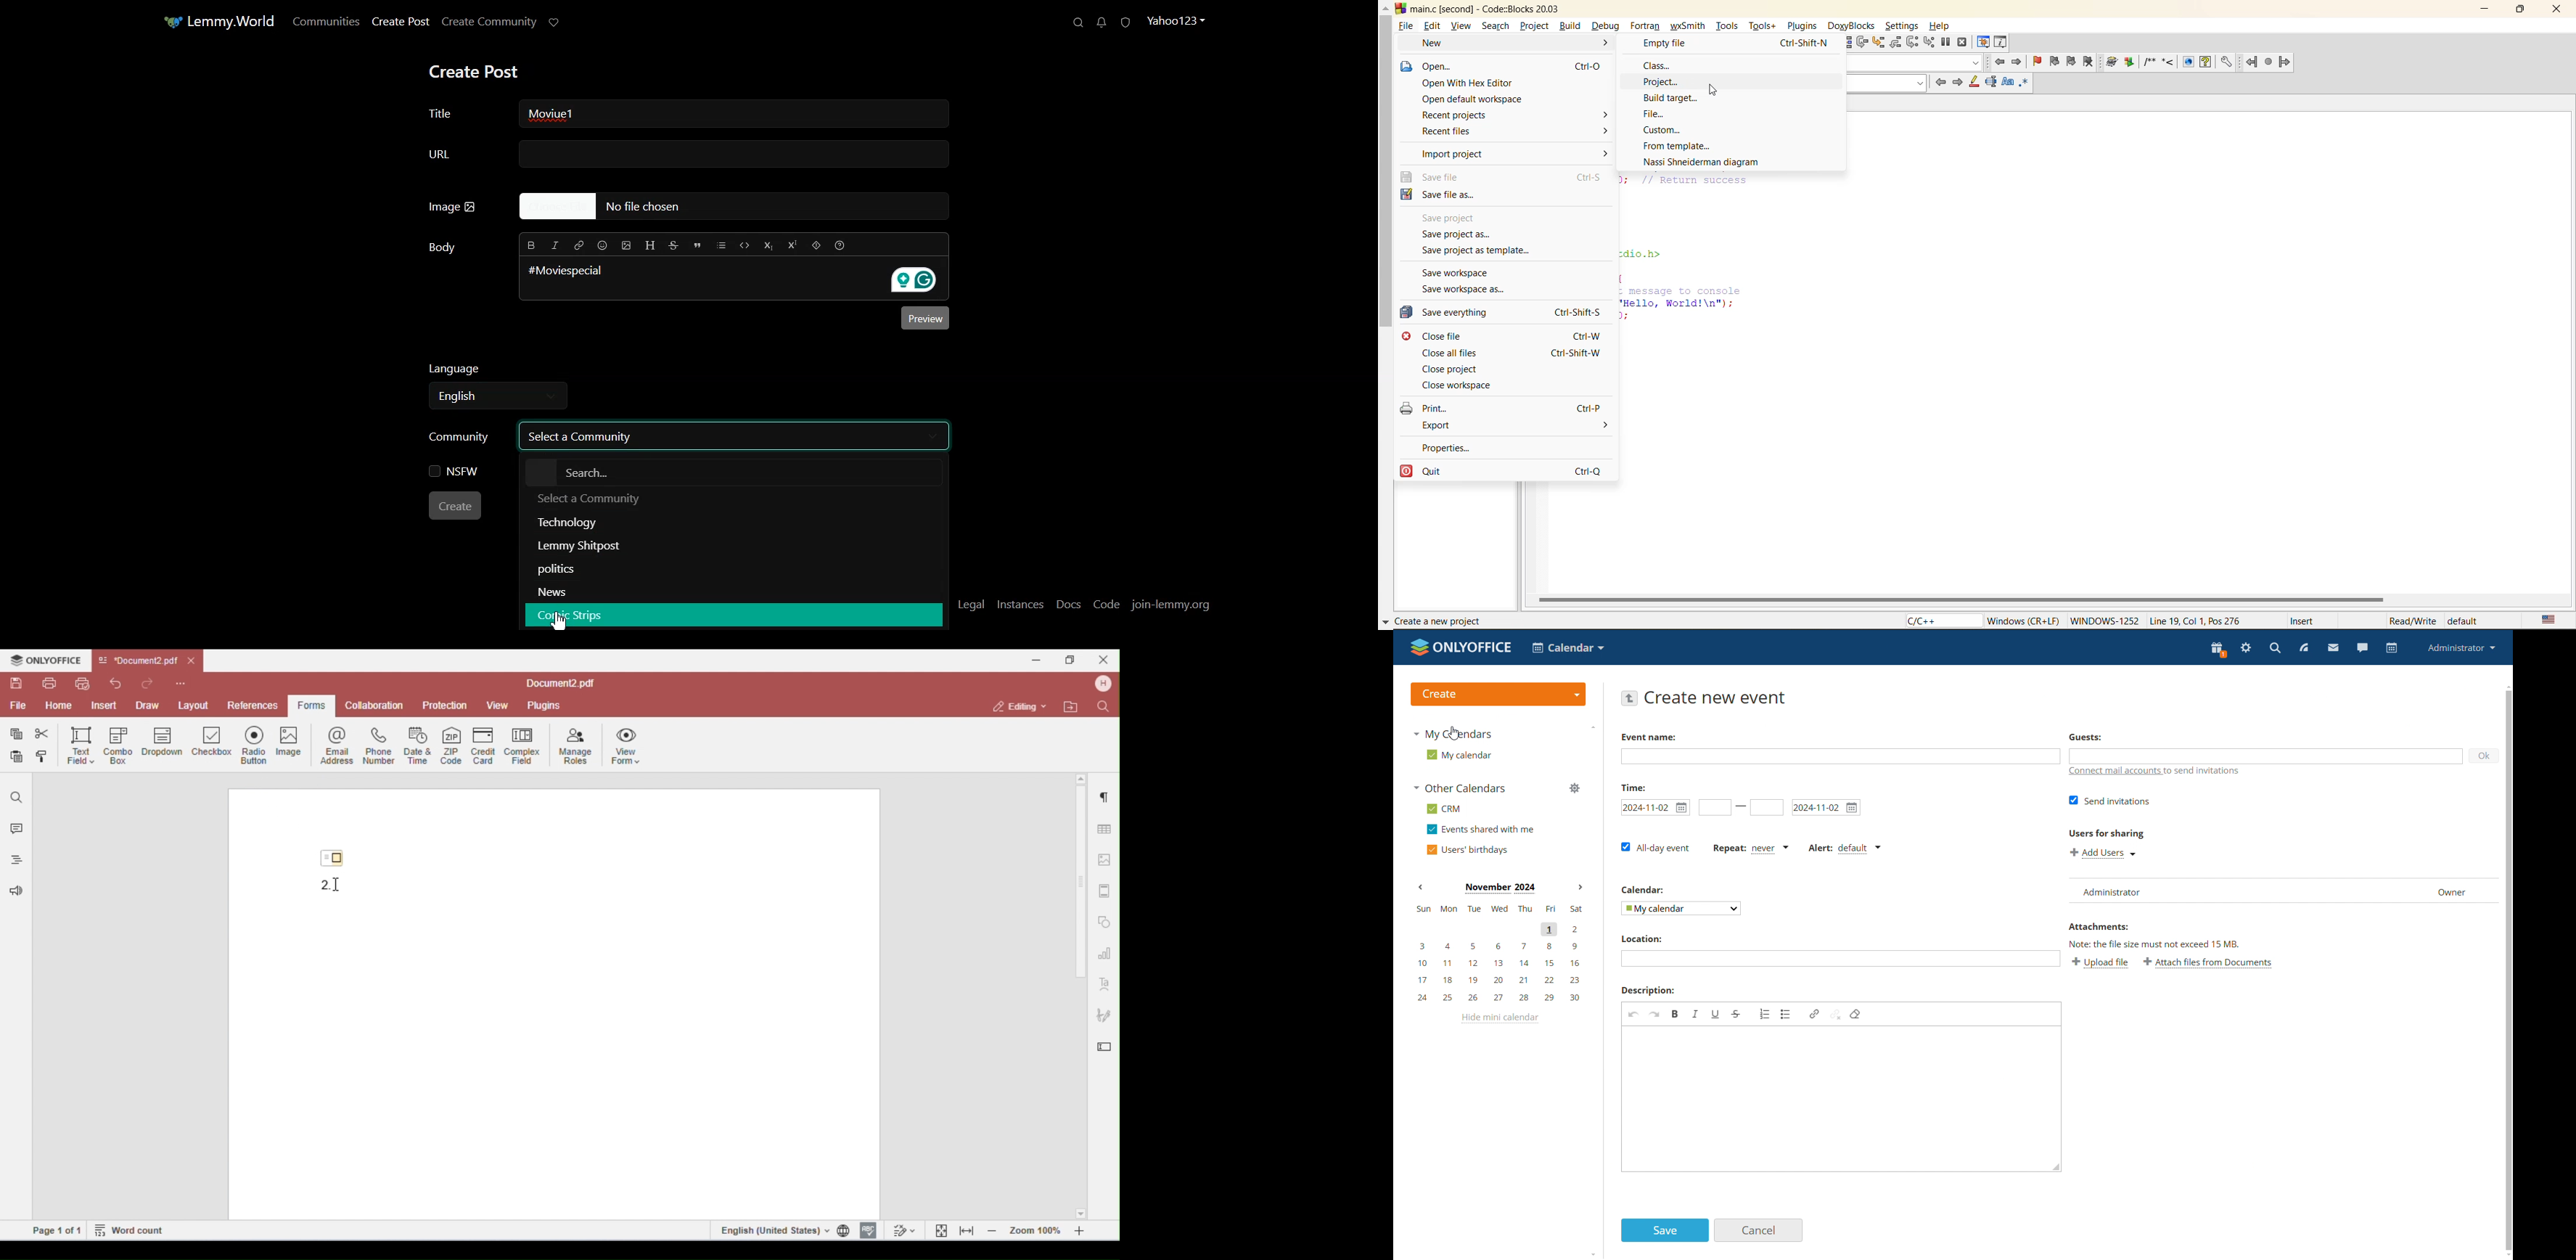 The height and width of the screenshot is (1260, 2576). I want to click on Docs, so click(1072, 605).